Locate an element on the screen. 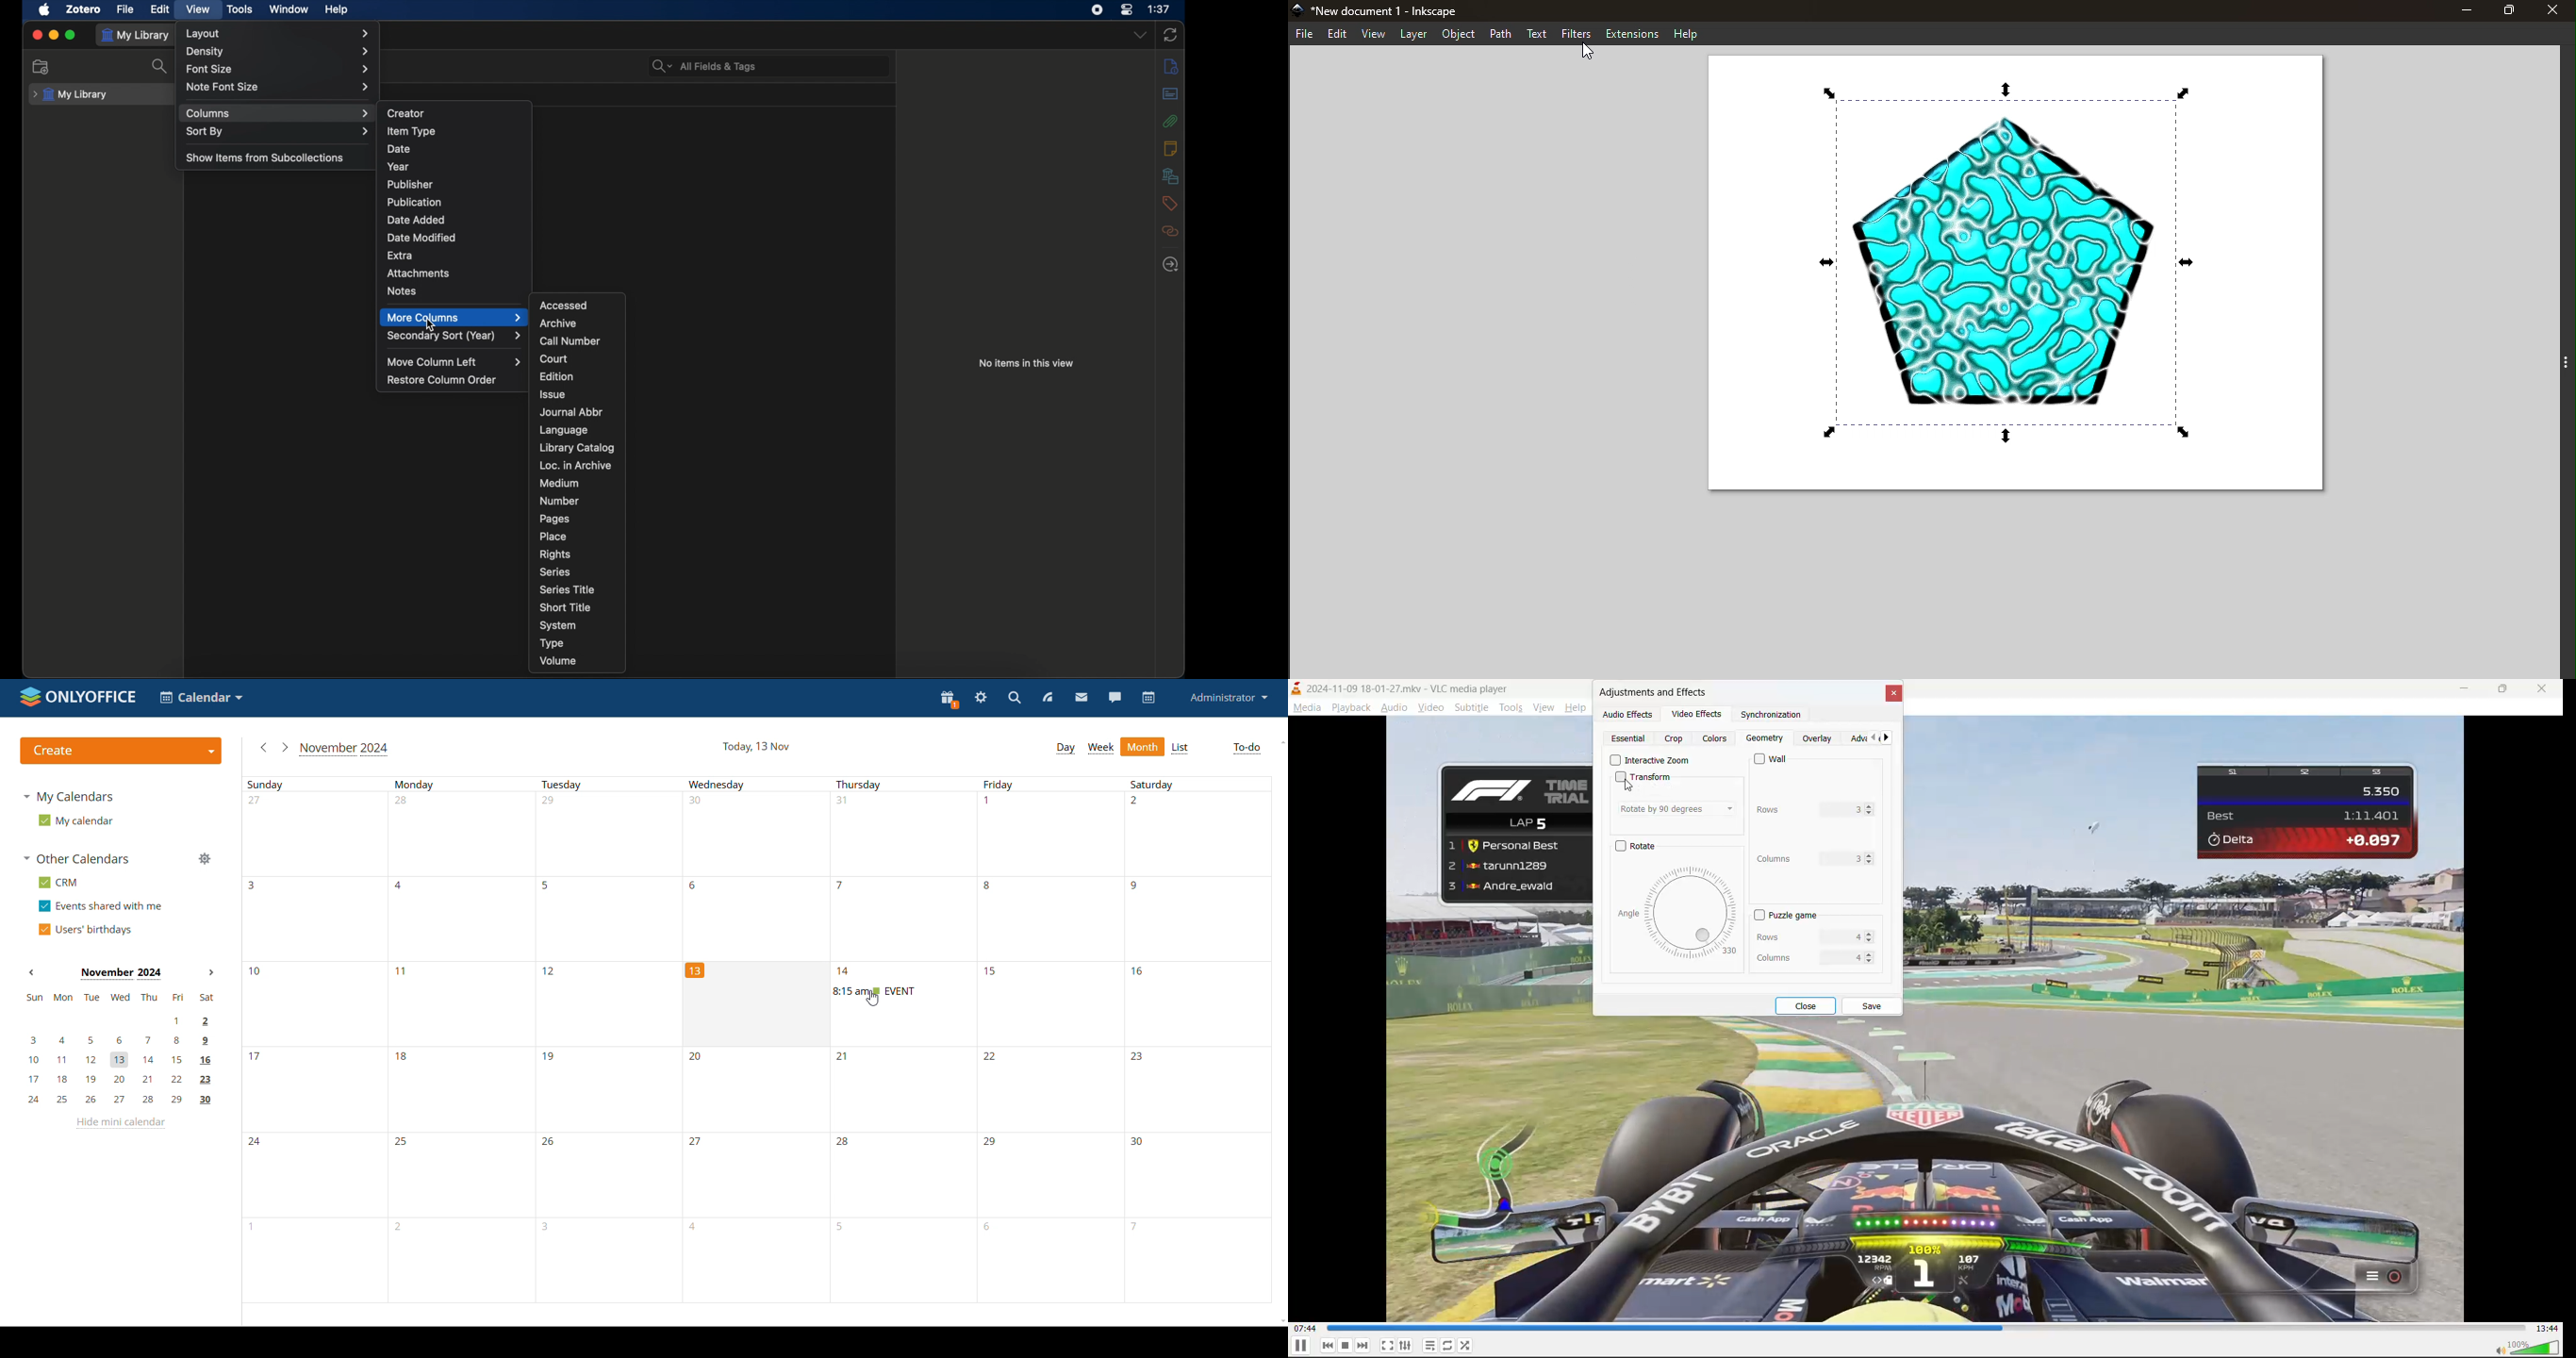 Image resolution: width=2576 pixels, height=1372 pixels. increase is located at coordinates (1871, 806).